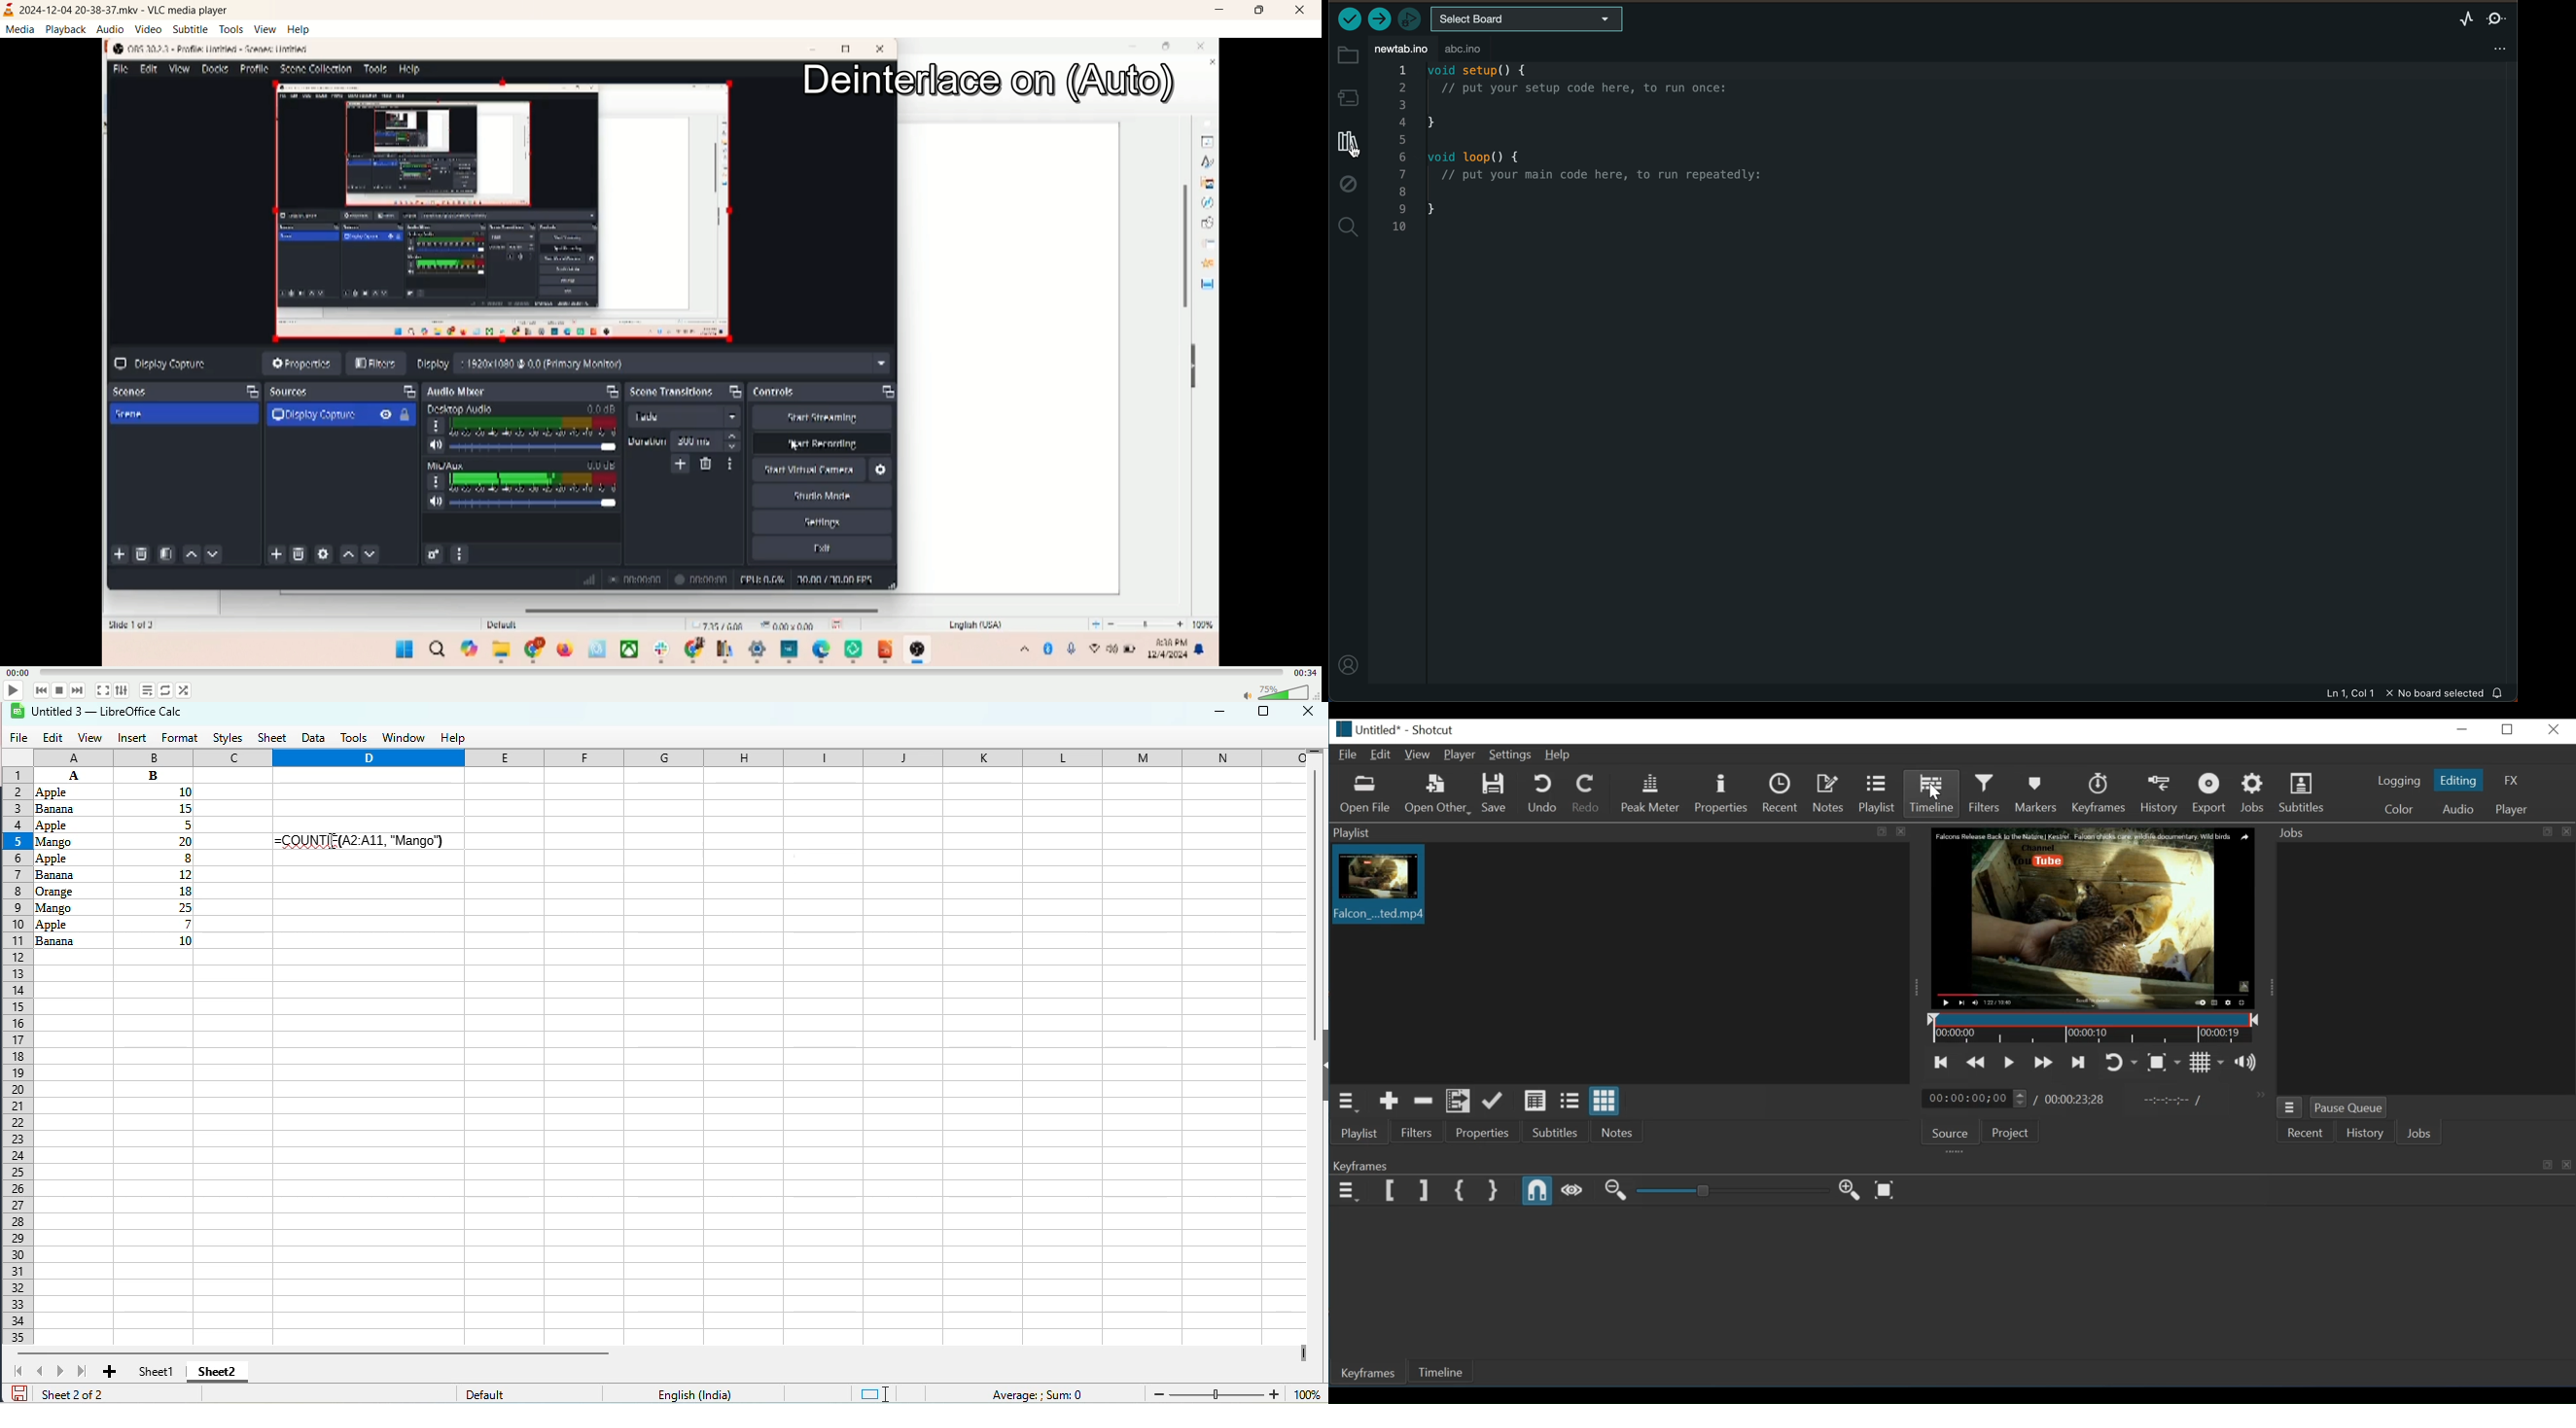 The height and width of the screenshot is (1428, 2576). Describe the element at coordinates (1273, 1392) in the screenshot. I see `Zoom in` at that location.